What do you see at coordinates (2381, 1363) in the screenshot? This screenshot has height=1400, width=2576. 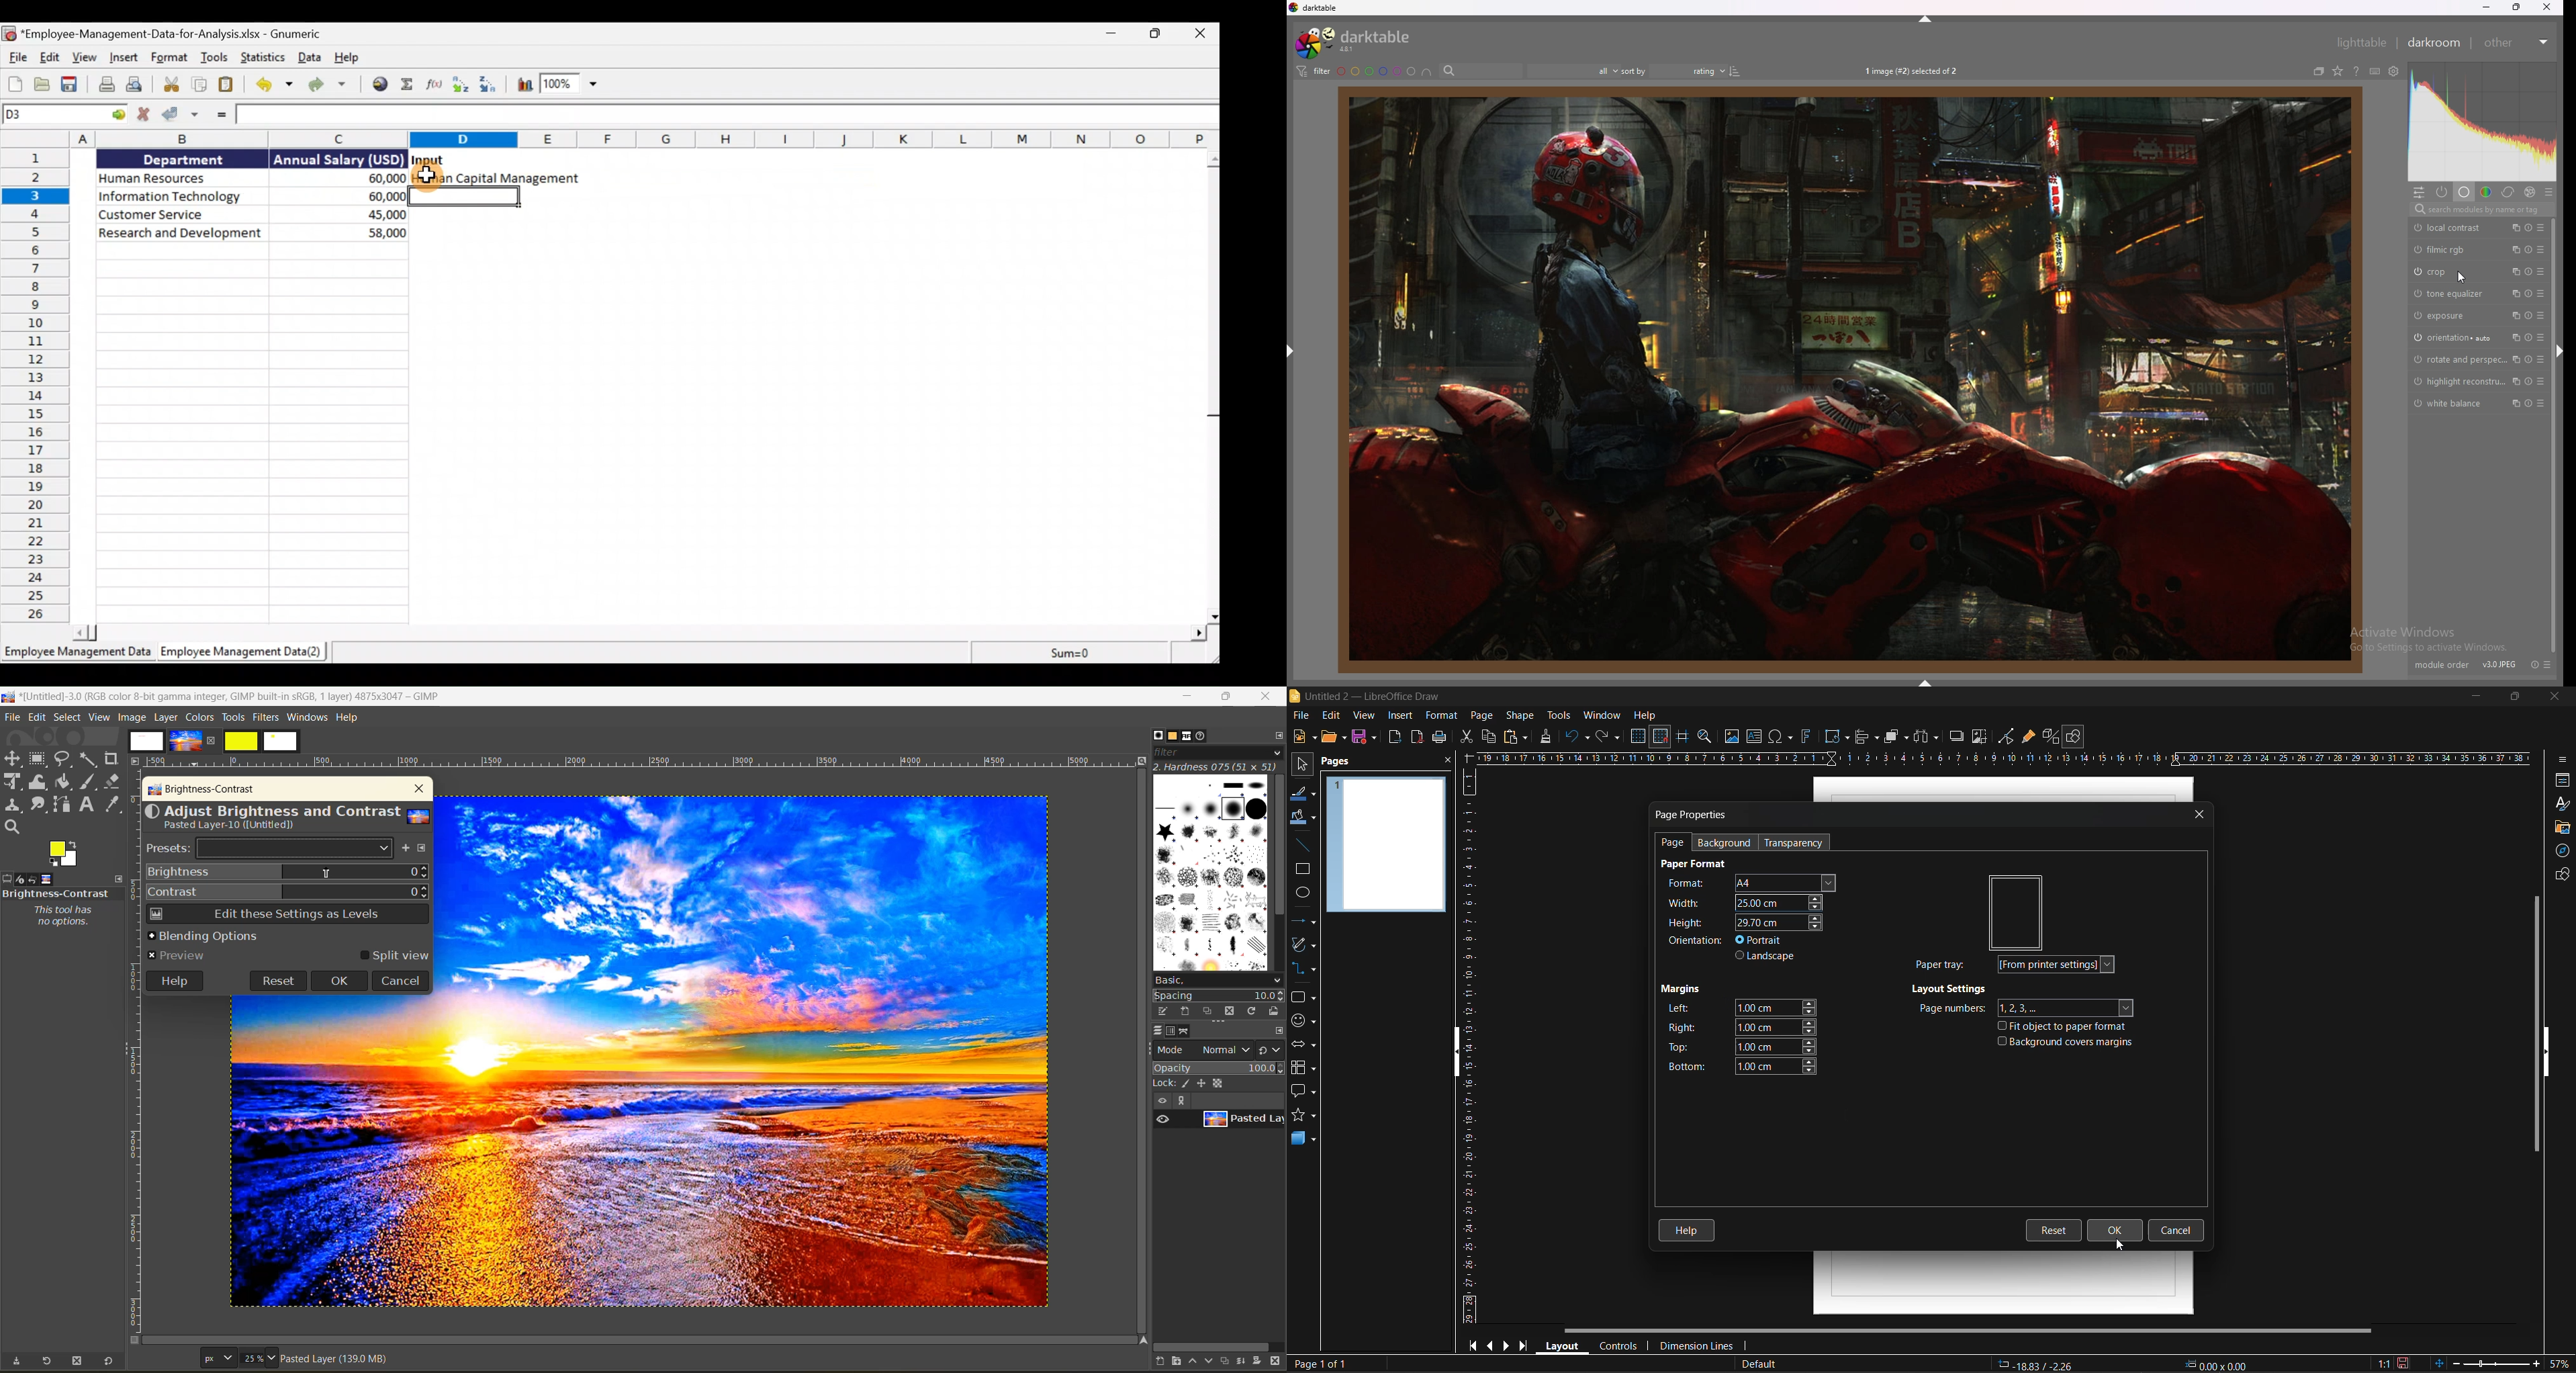 I see `scaling factor` at bounding box center [2381, 1363].